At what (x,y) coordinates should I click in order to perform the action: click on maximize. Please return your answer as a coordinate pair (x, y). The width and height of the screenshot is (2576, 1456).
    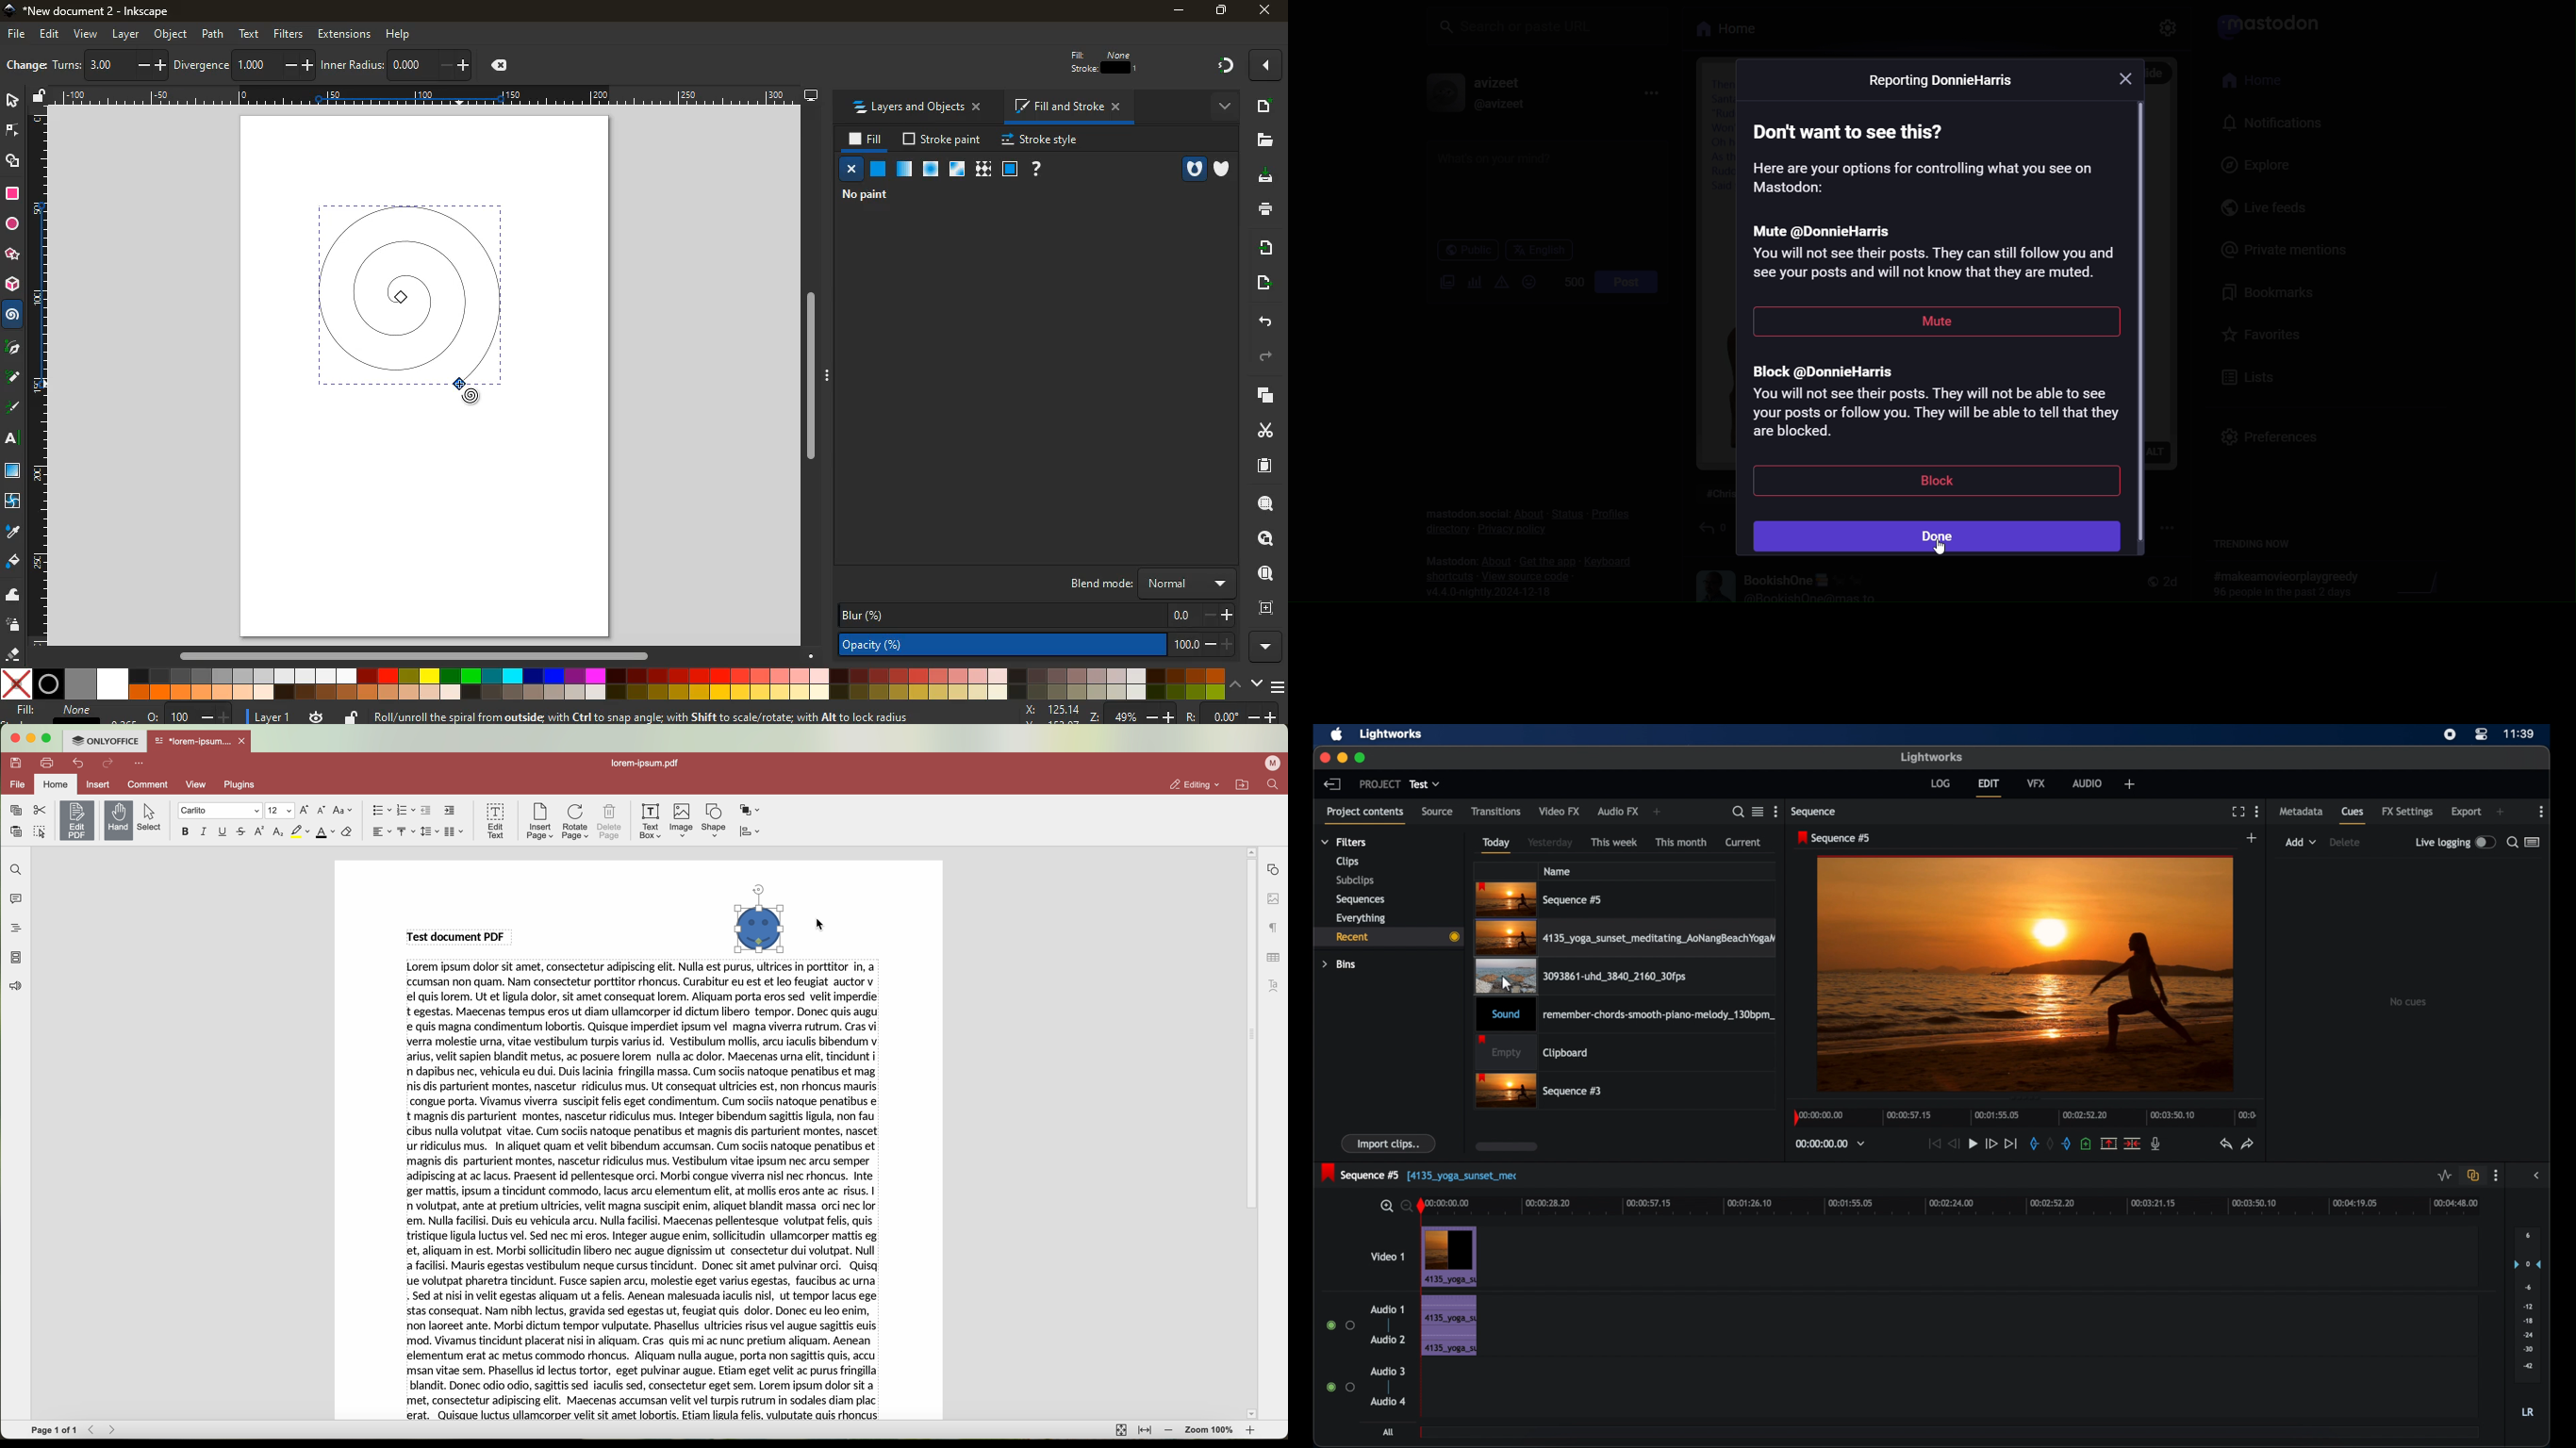
    Looking at the image, I should click on (48, 739).